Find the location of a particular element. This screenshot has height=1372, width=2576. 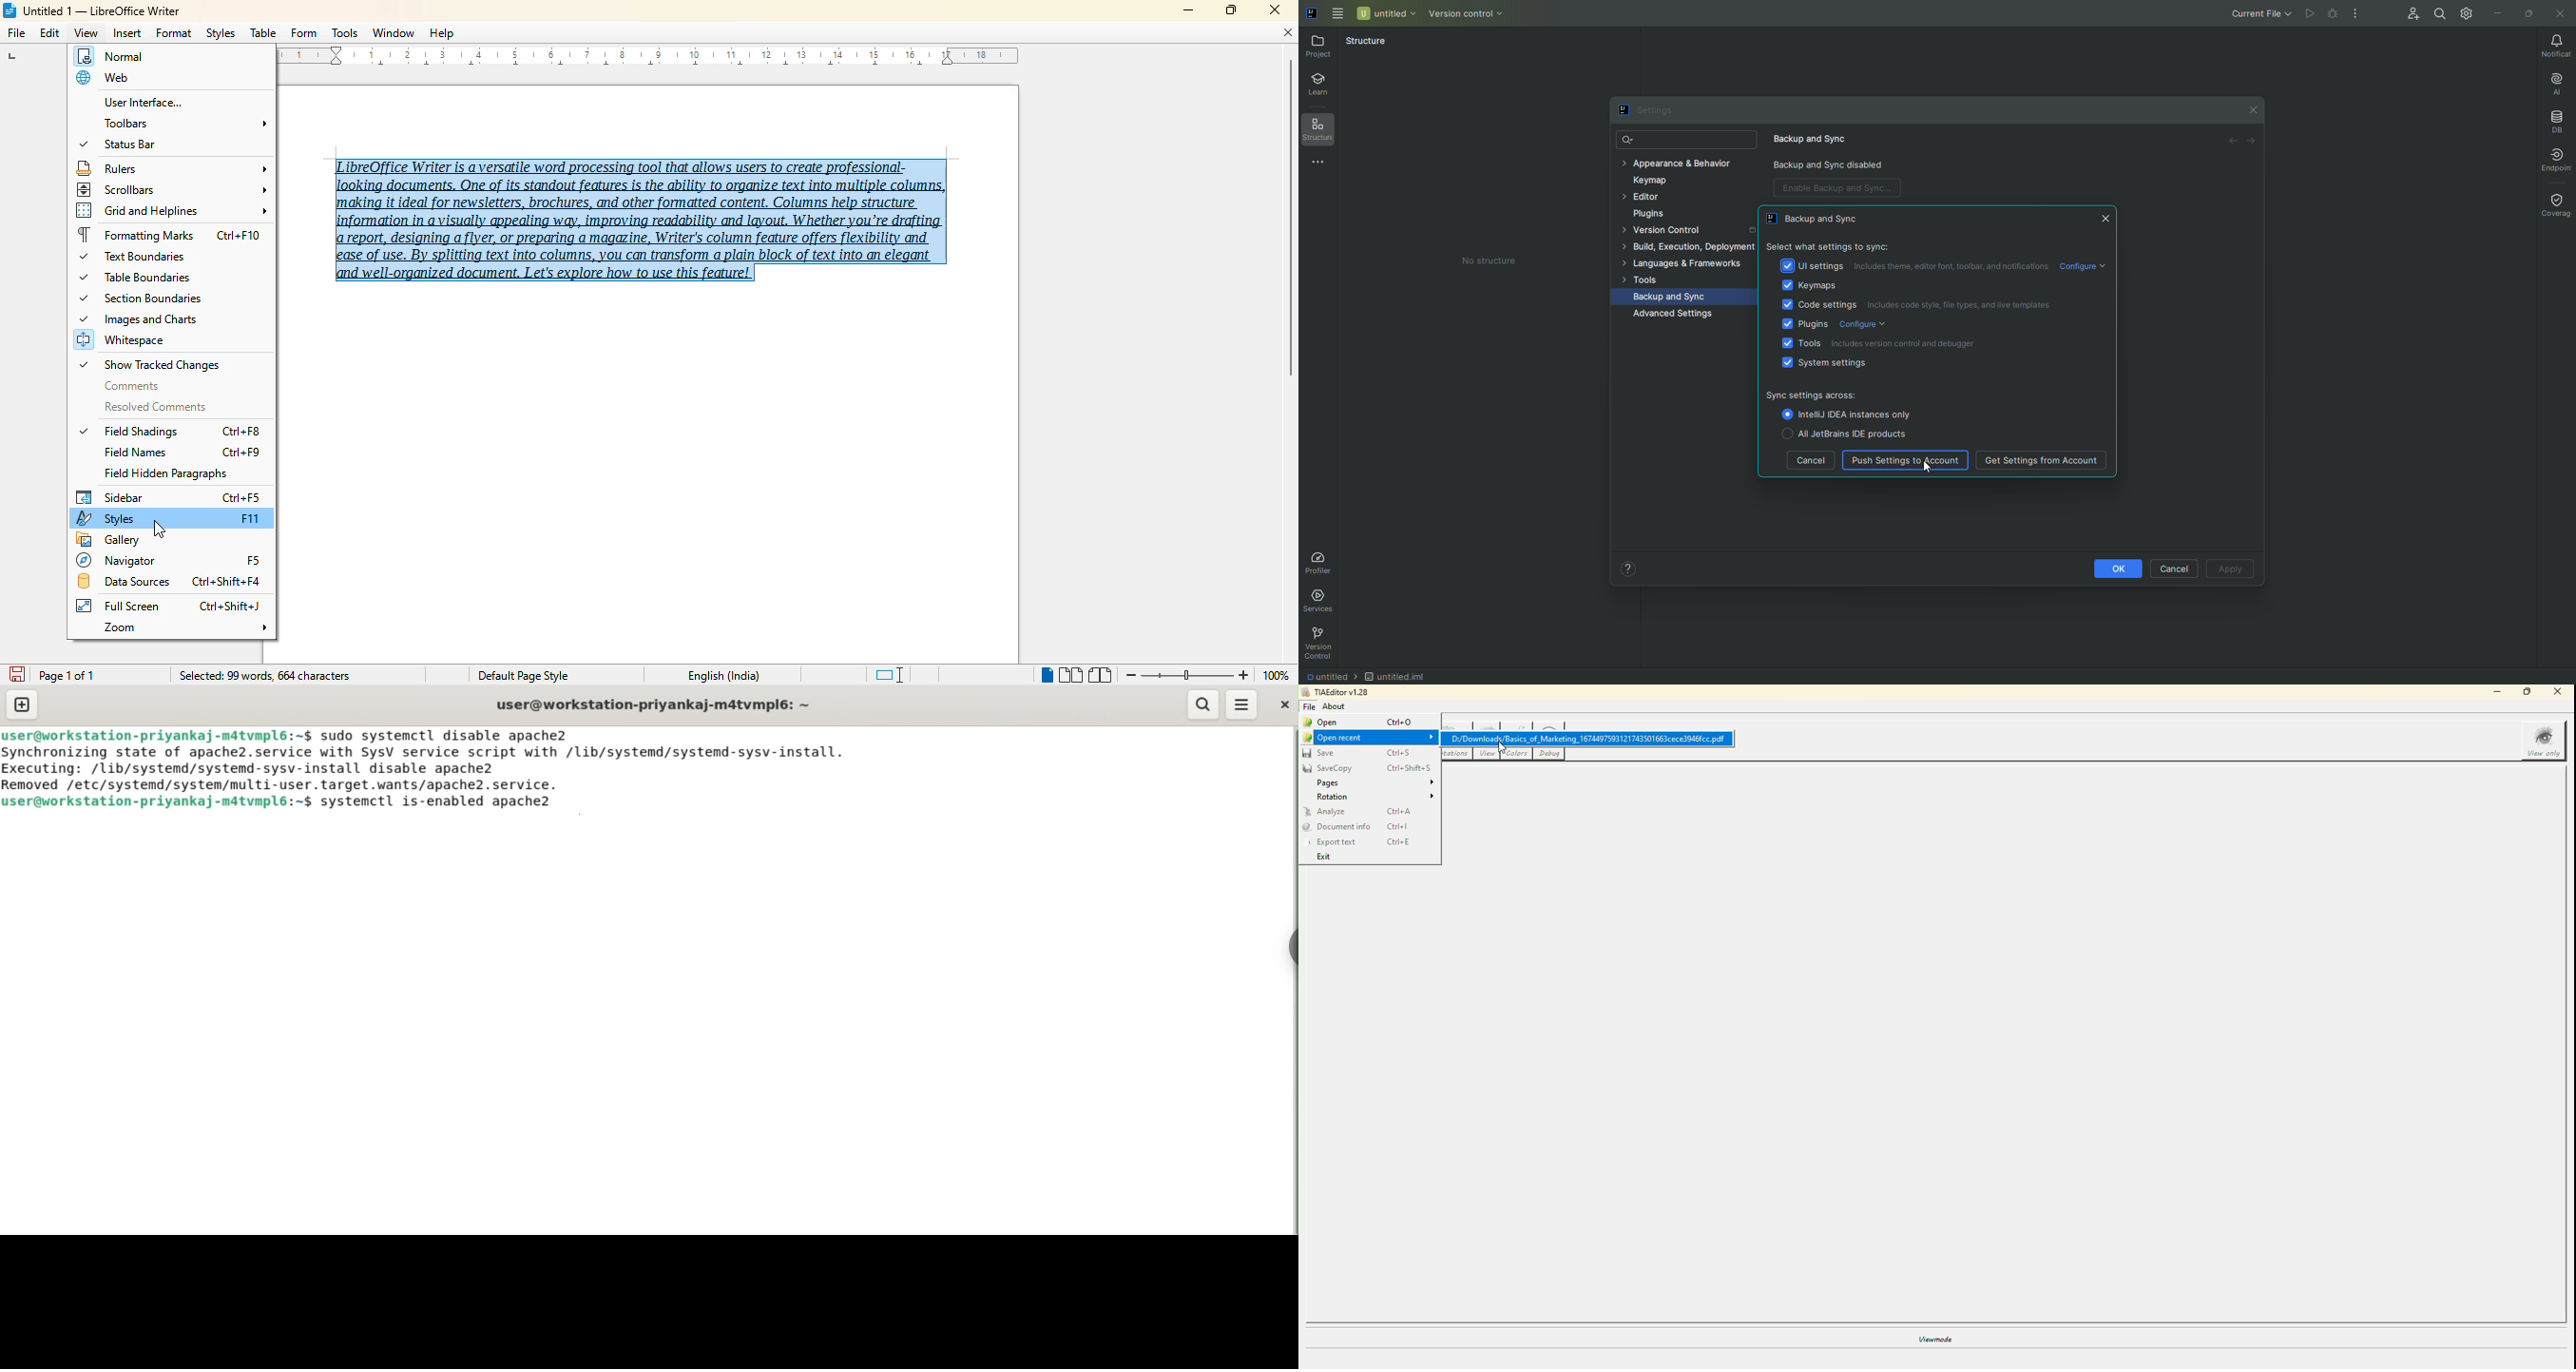

scrollbars is located at coordinates (172, 189).